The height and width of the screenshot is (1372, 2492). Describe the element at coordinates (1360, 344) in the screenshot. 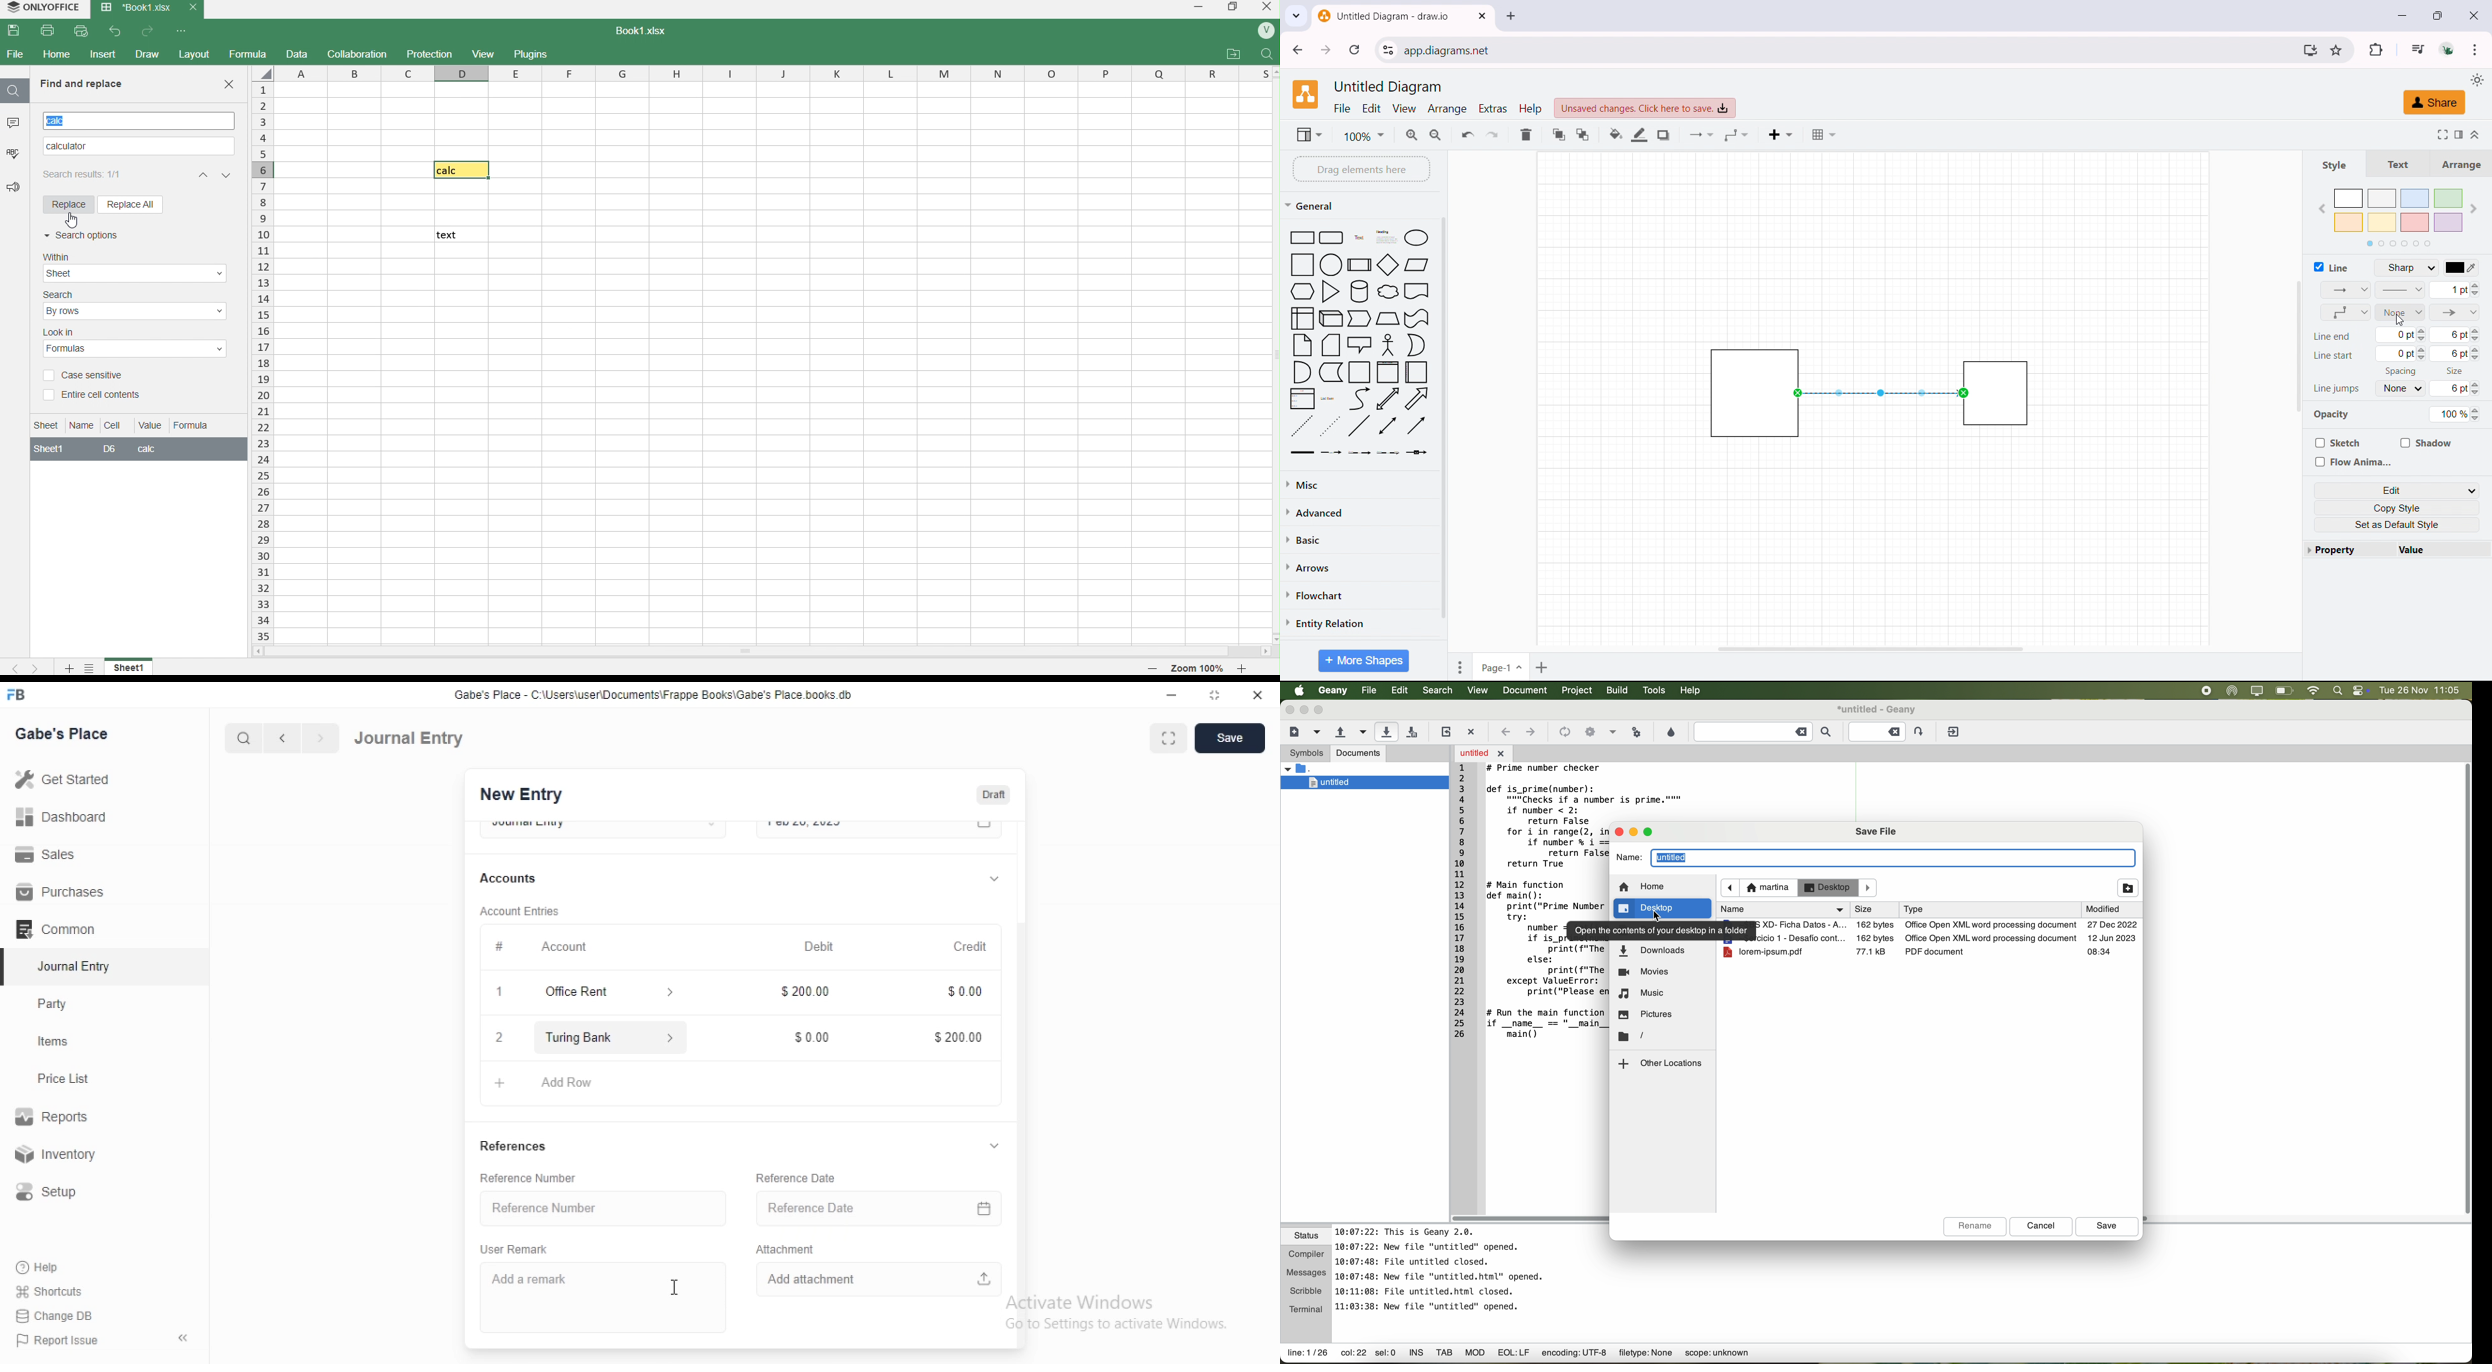

I see `shape library` at that location.